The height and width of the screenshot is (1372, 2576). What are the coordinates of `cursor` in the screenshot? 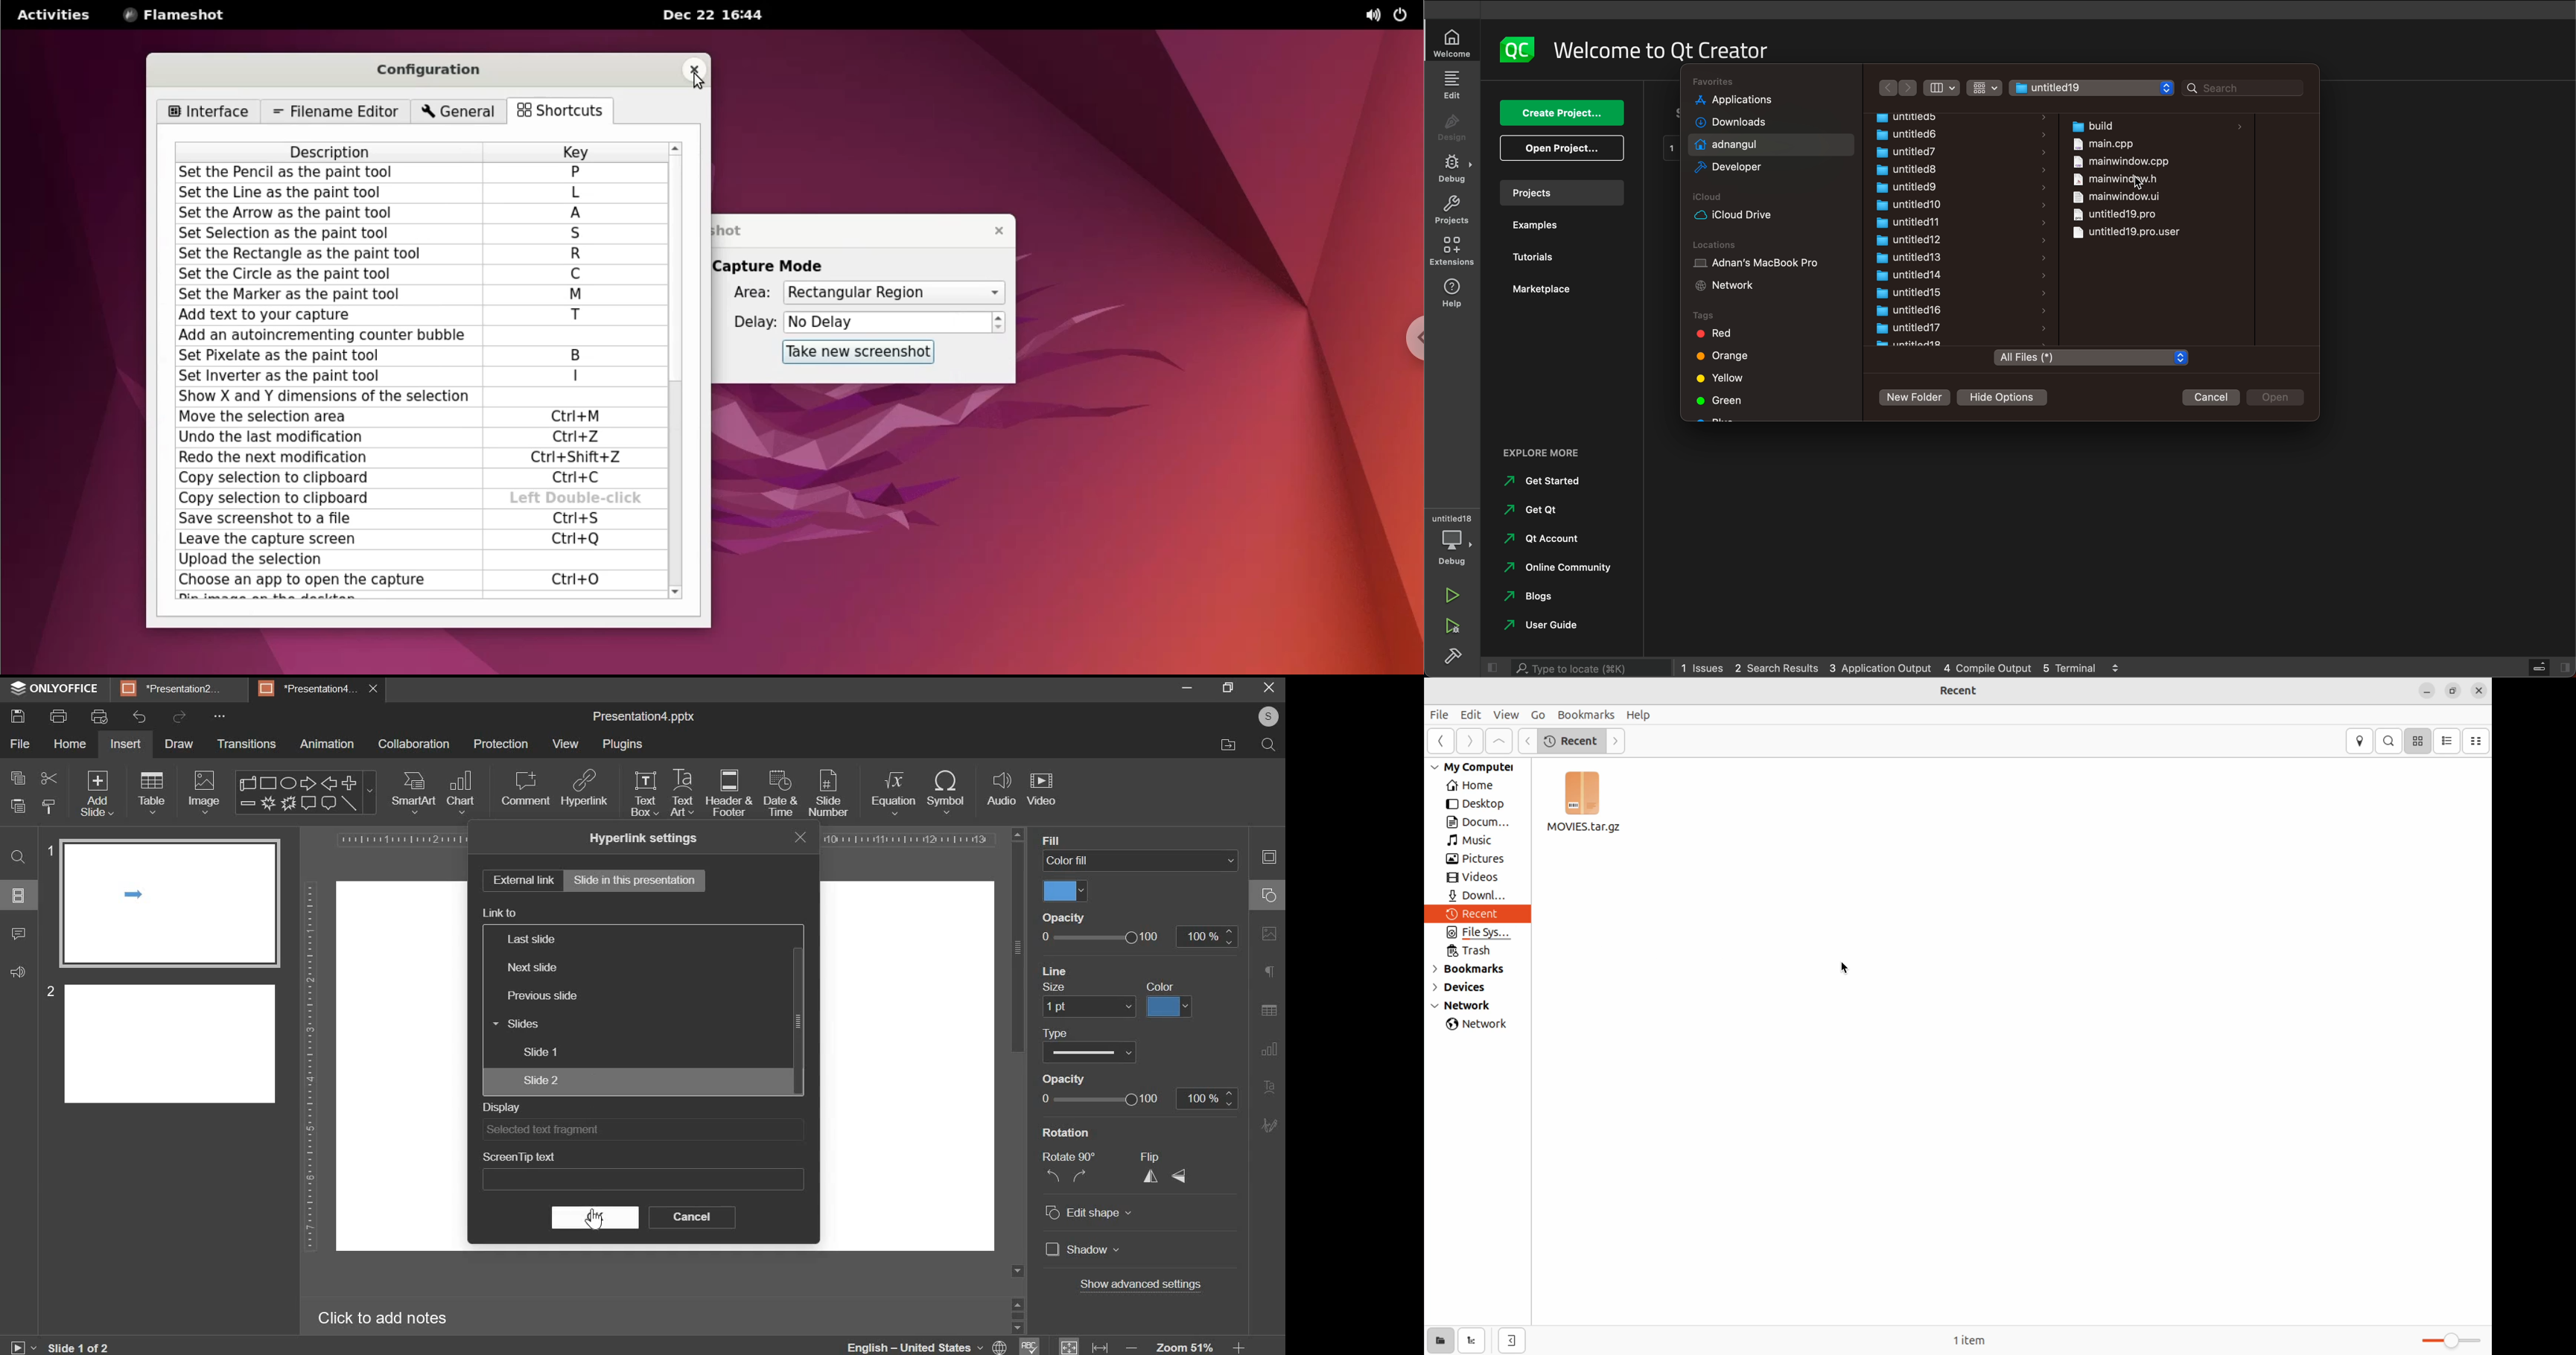 It's located at (2138, 182).